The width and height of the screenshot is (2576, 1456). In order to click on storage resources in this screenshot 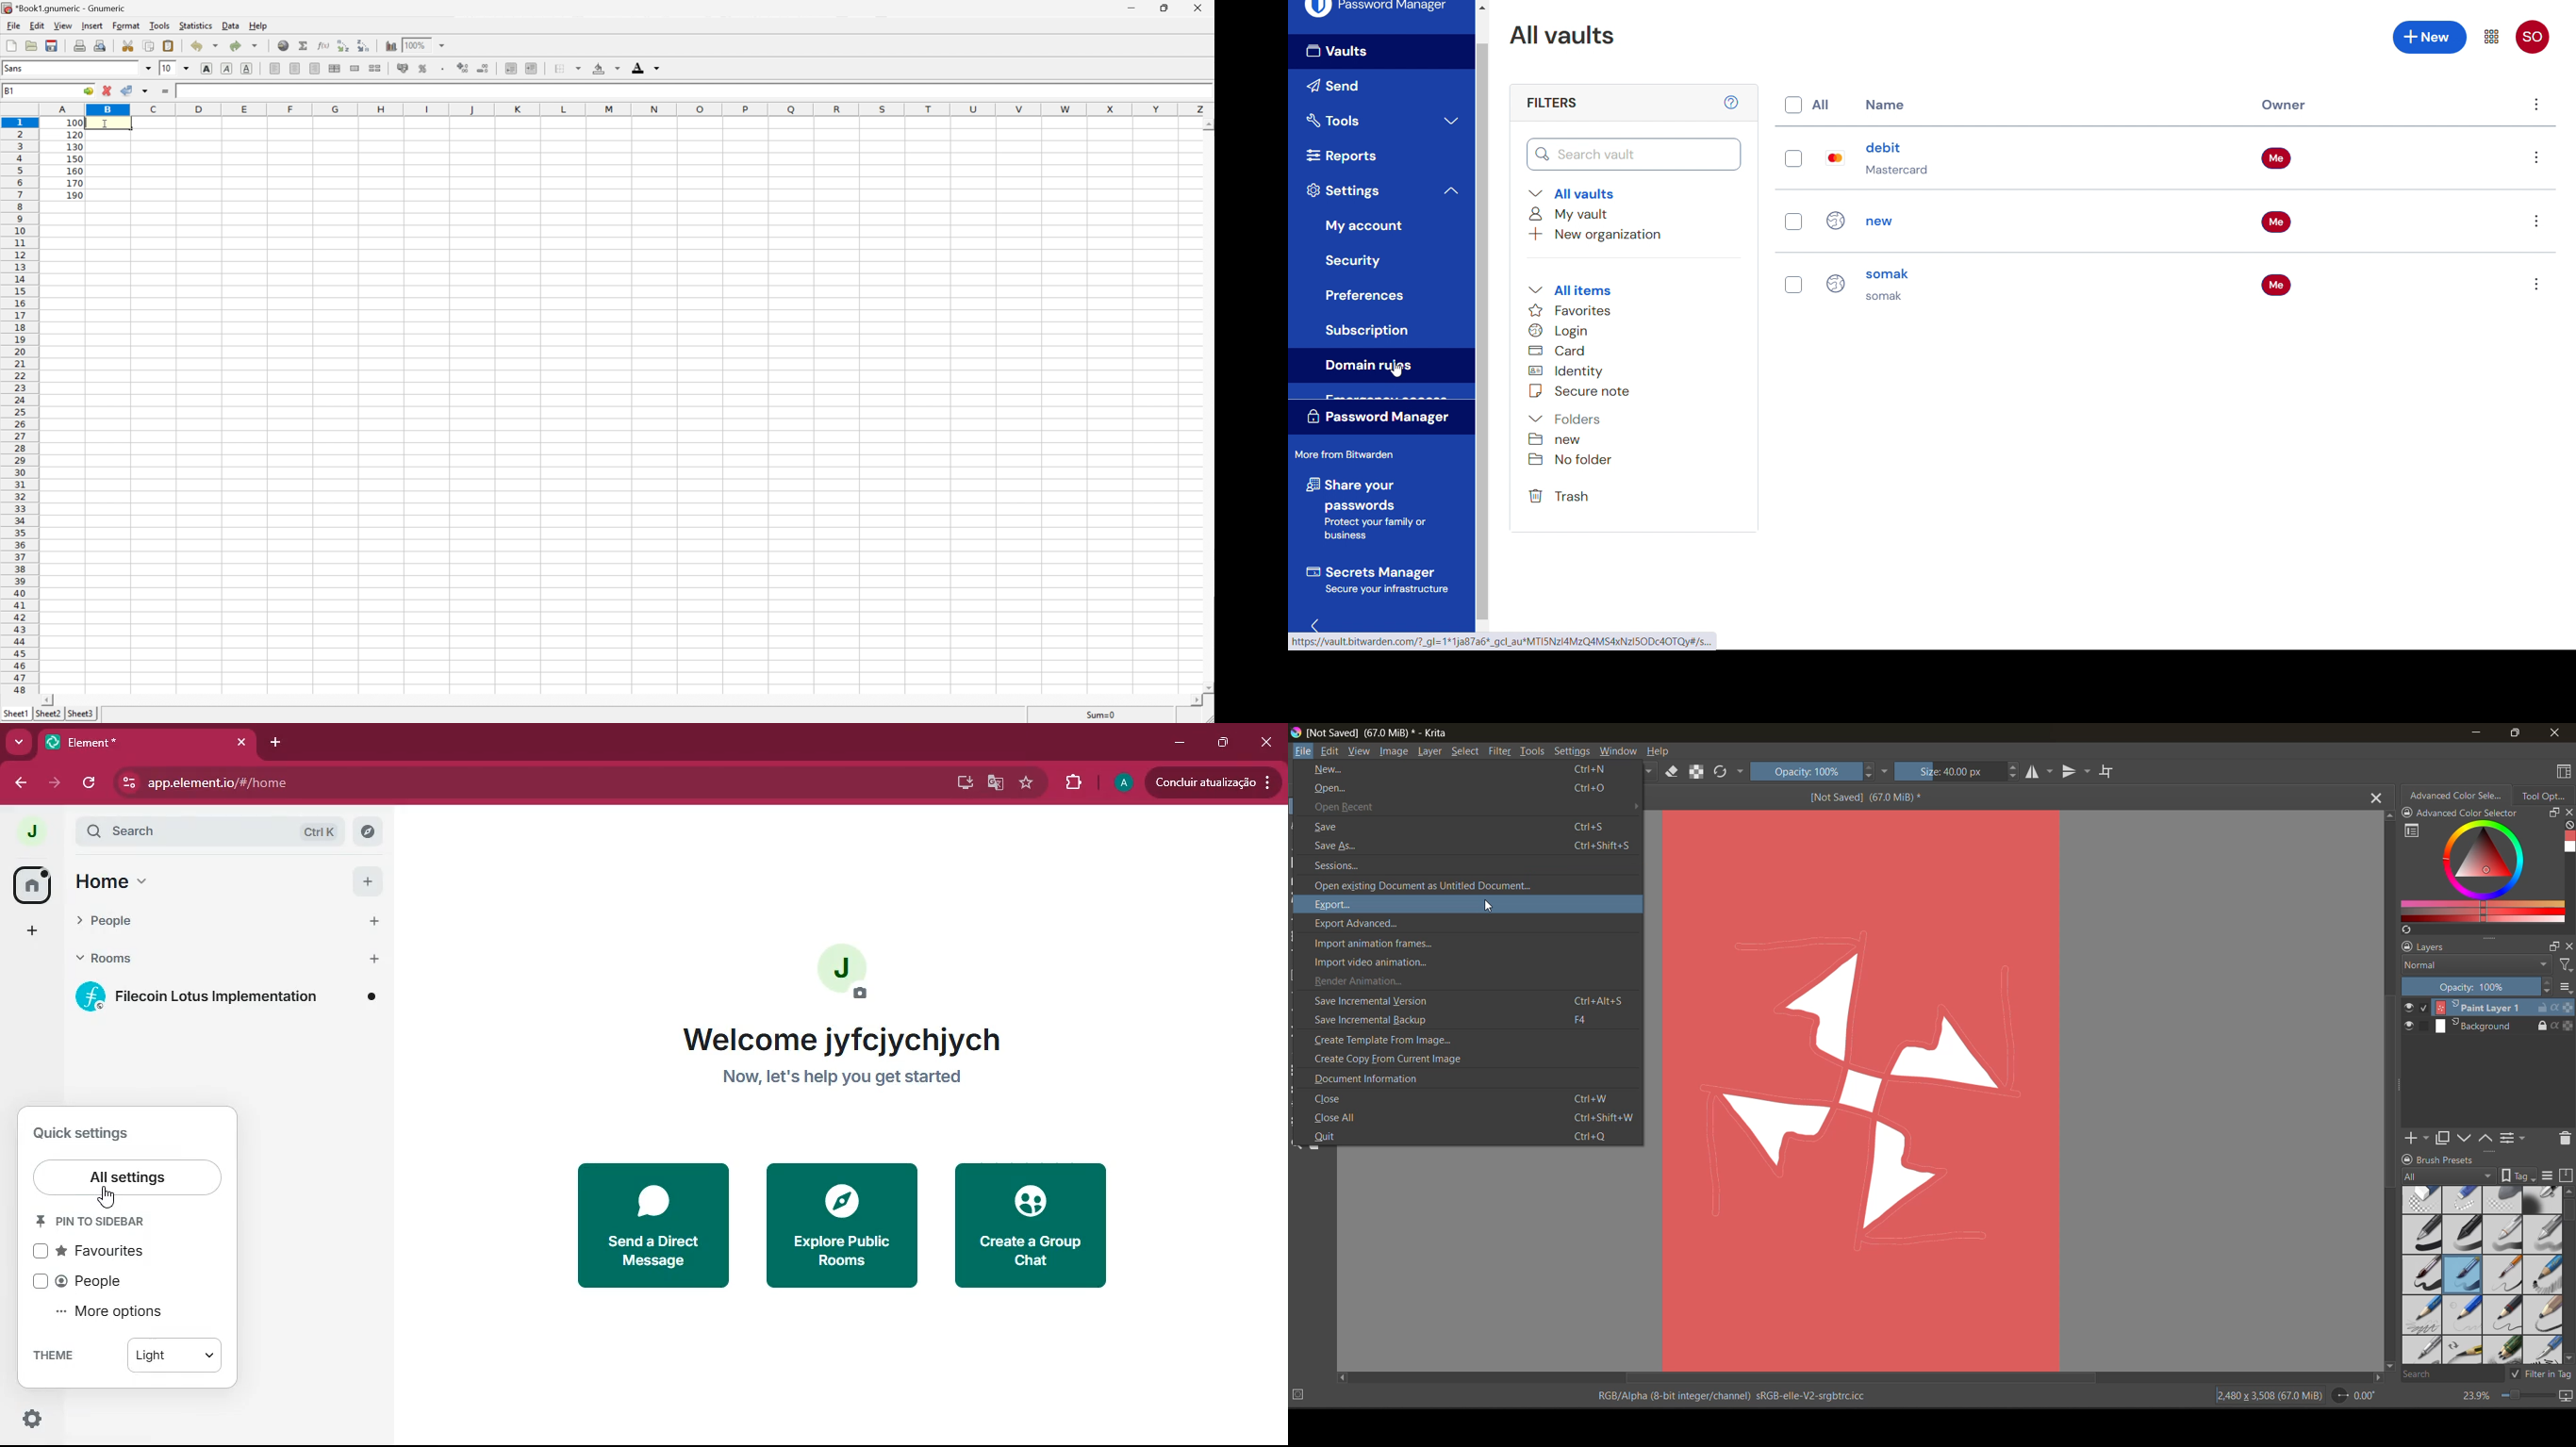, I will do `click(2567, 1176)`.